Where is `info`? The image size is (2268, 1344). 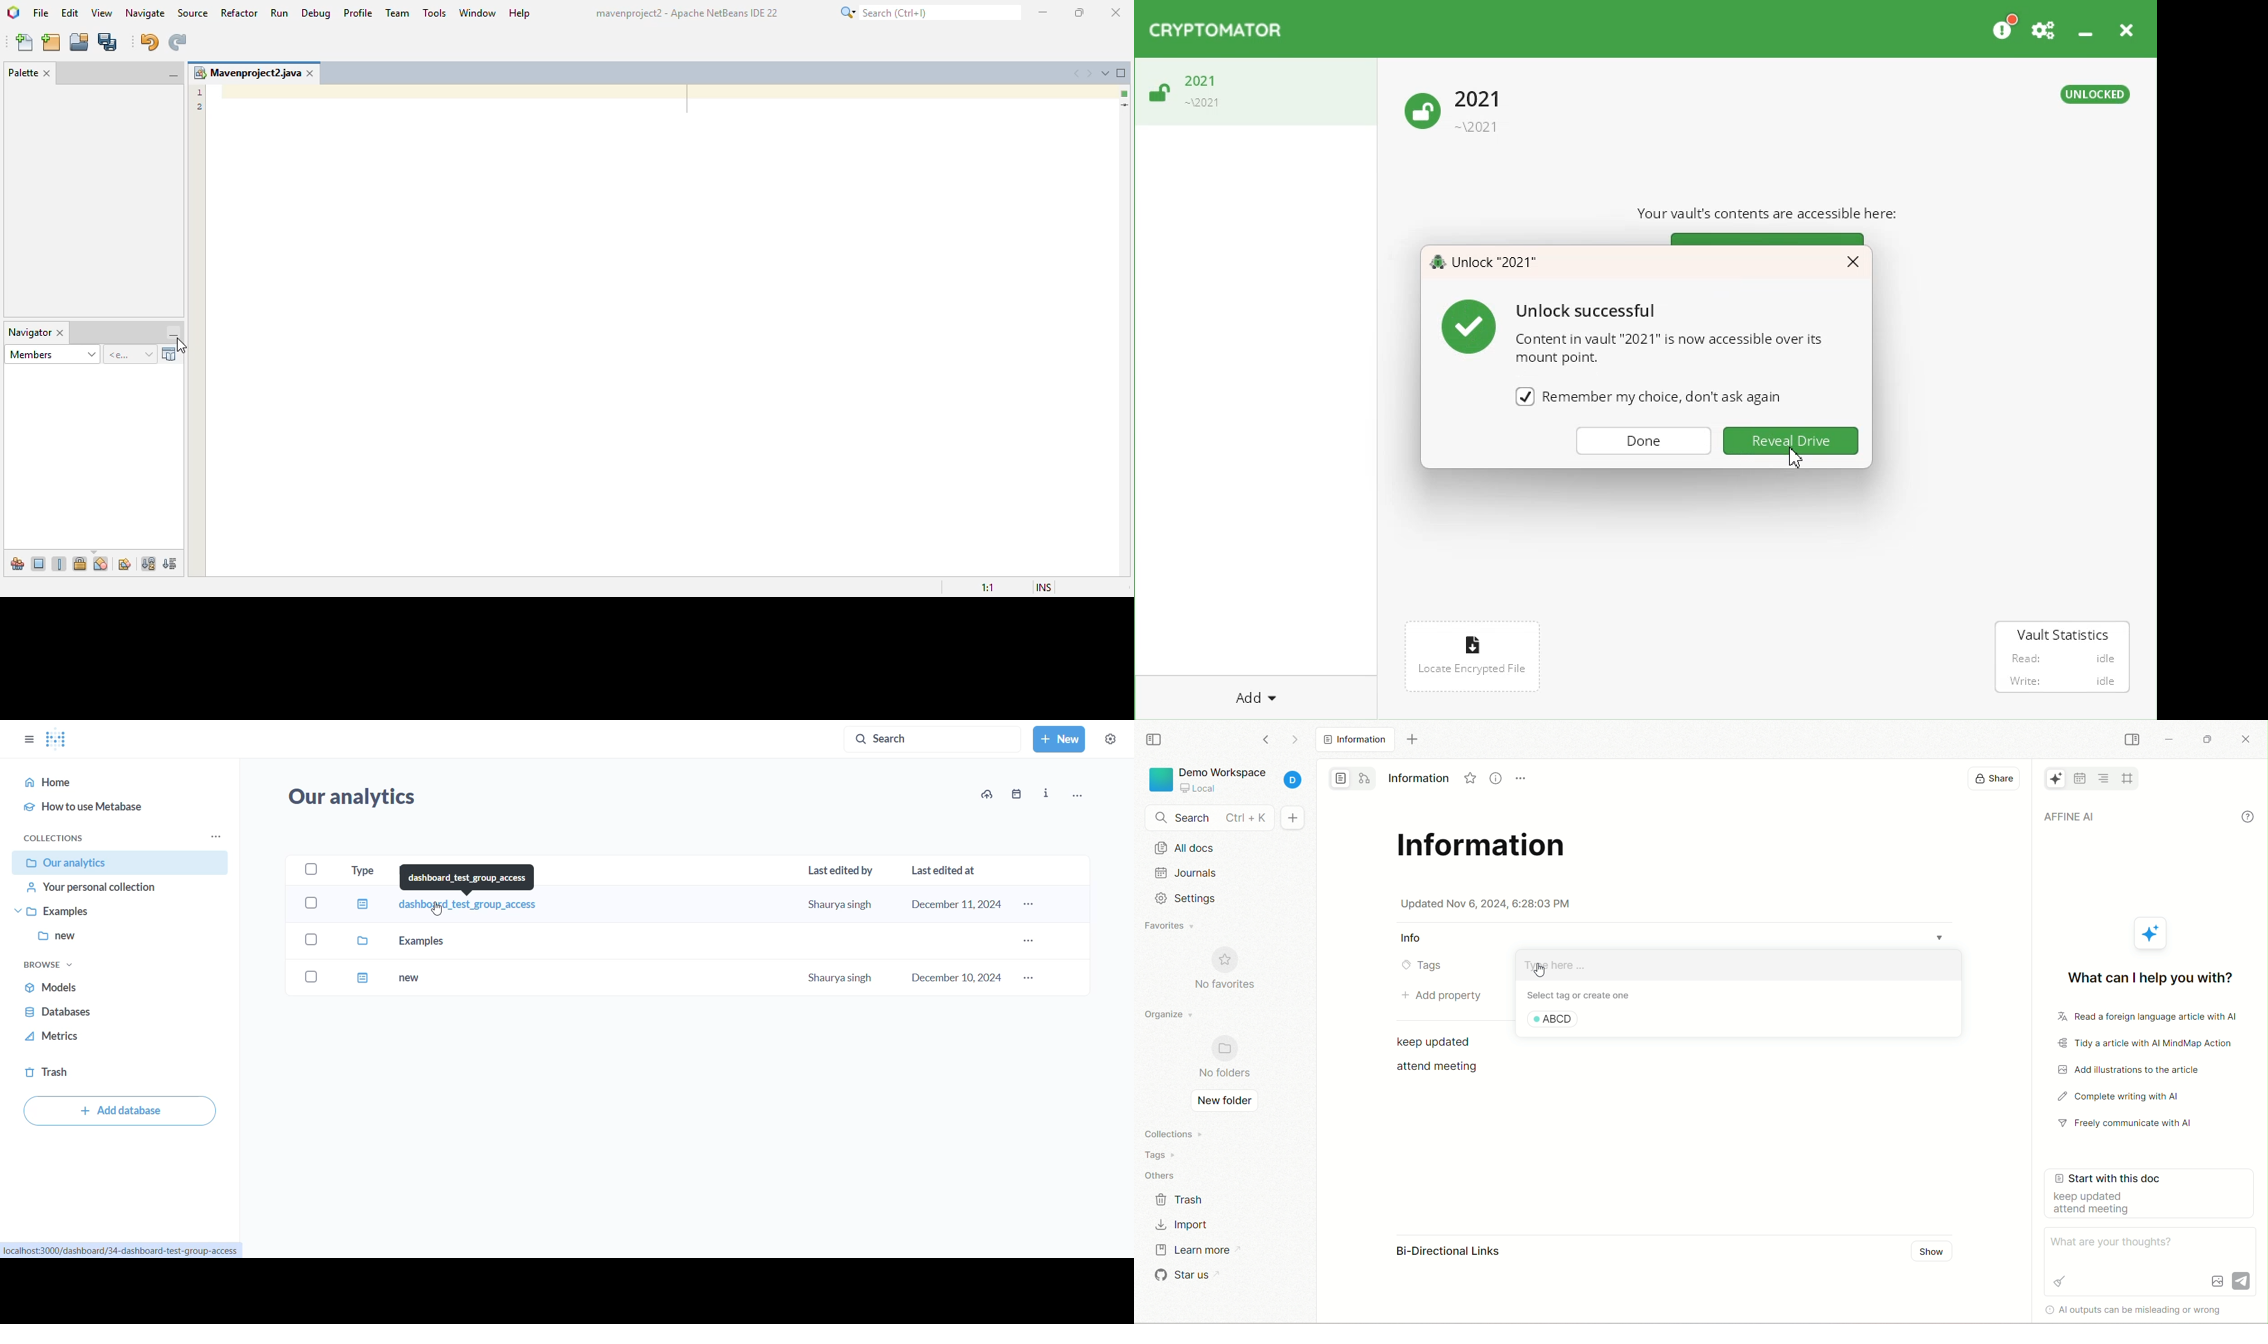 info is located at coordinates (1049, 795).